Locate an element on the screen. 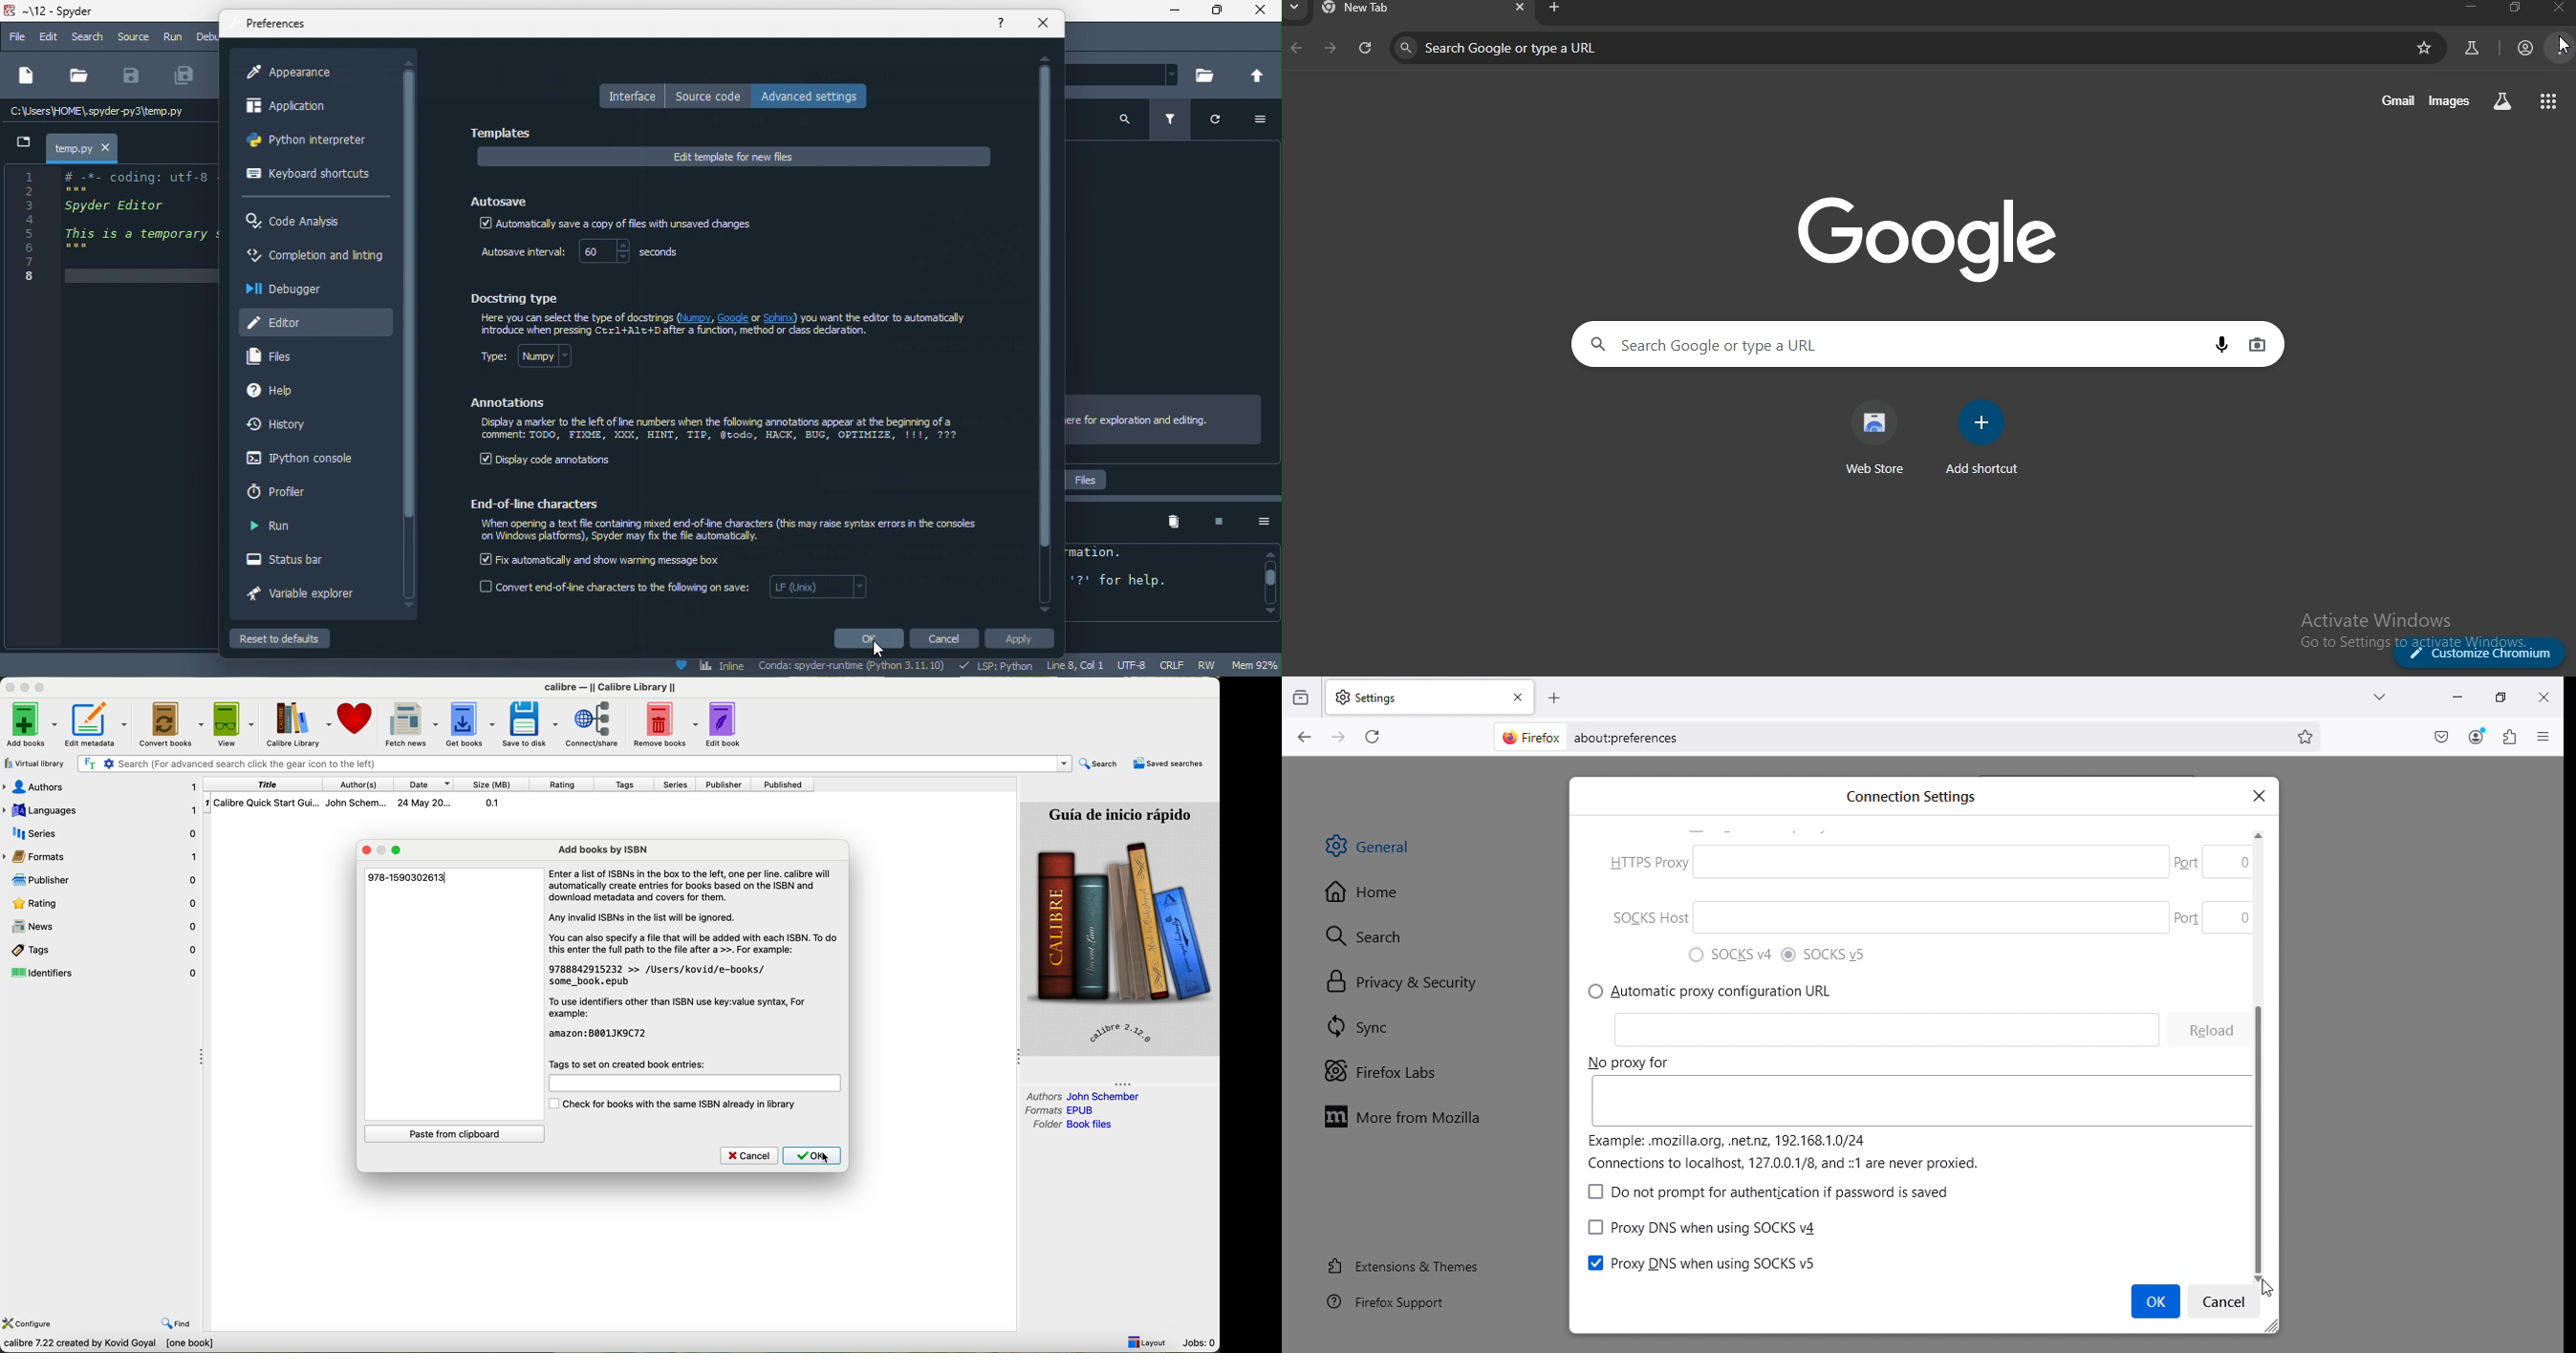 The width and height of the screenshot is (2576, 1372). SOCKS Host is located at coordinates (1869, 1135).